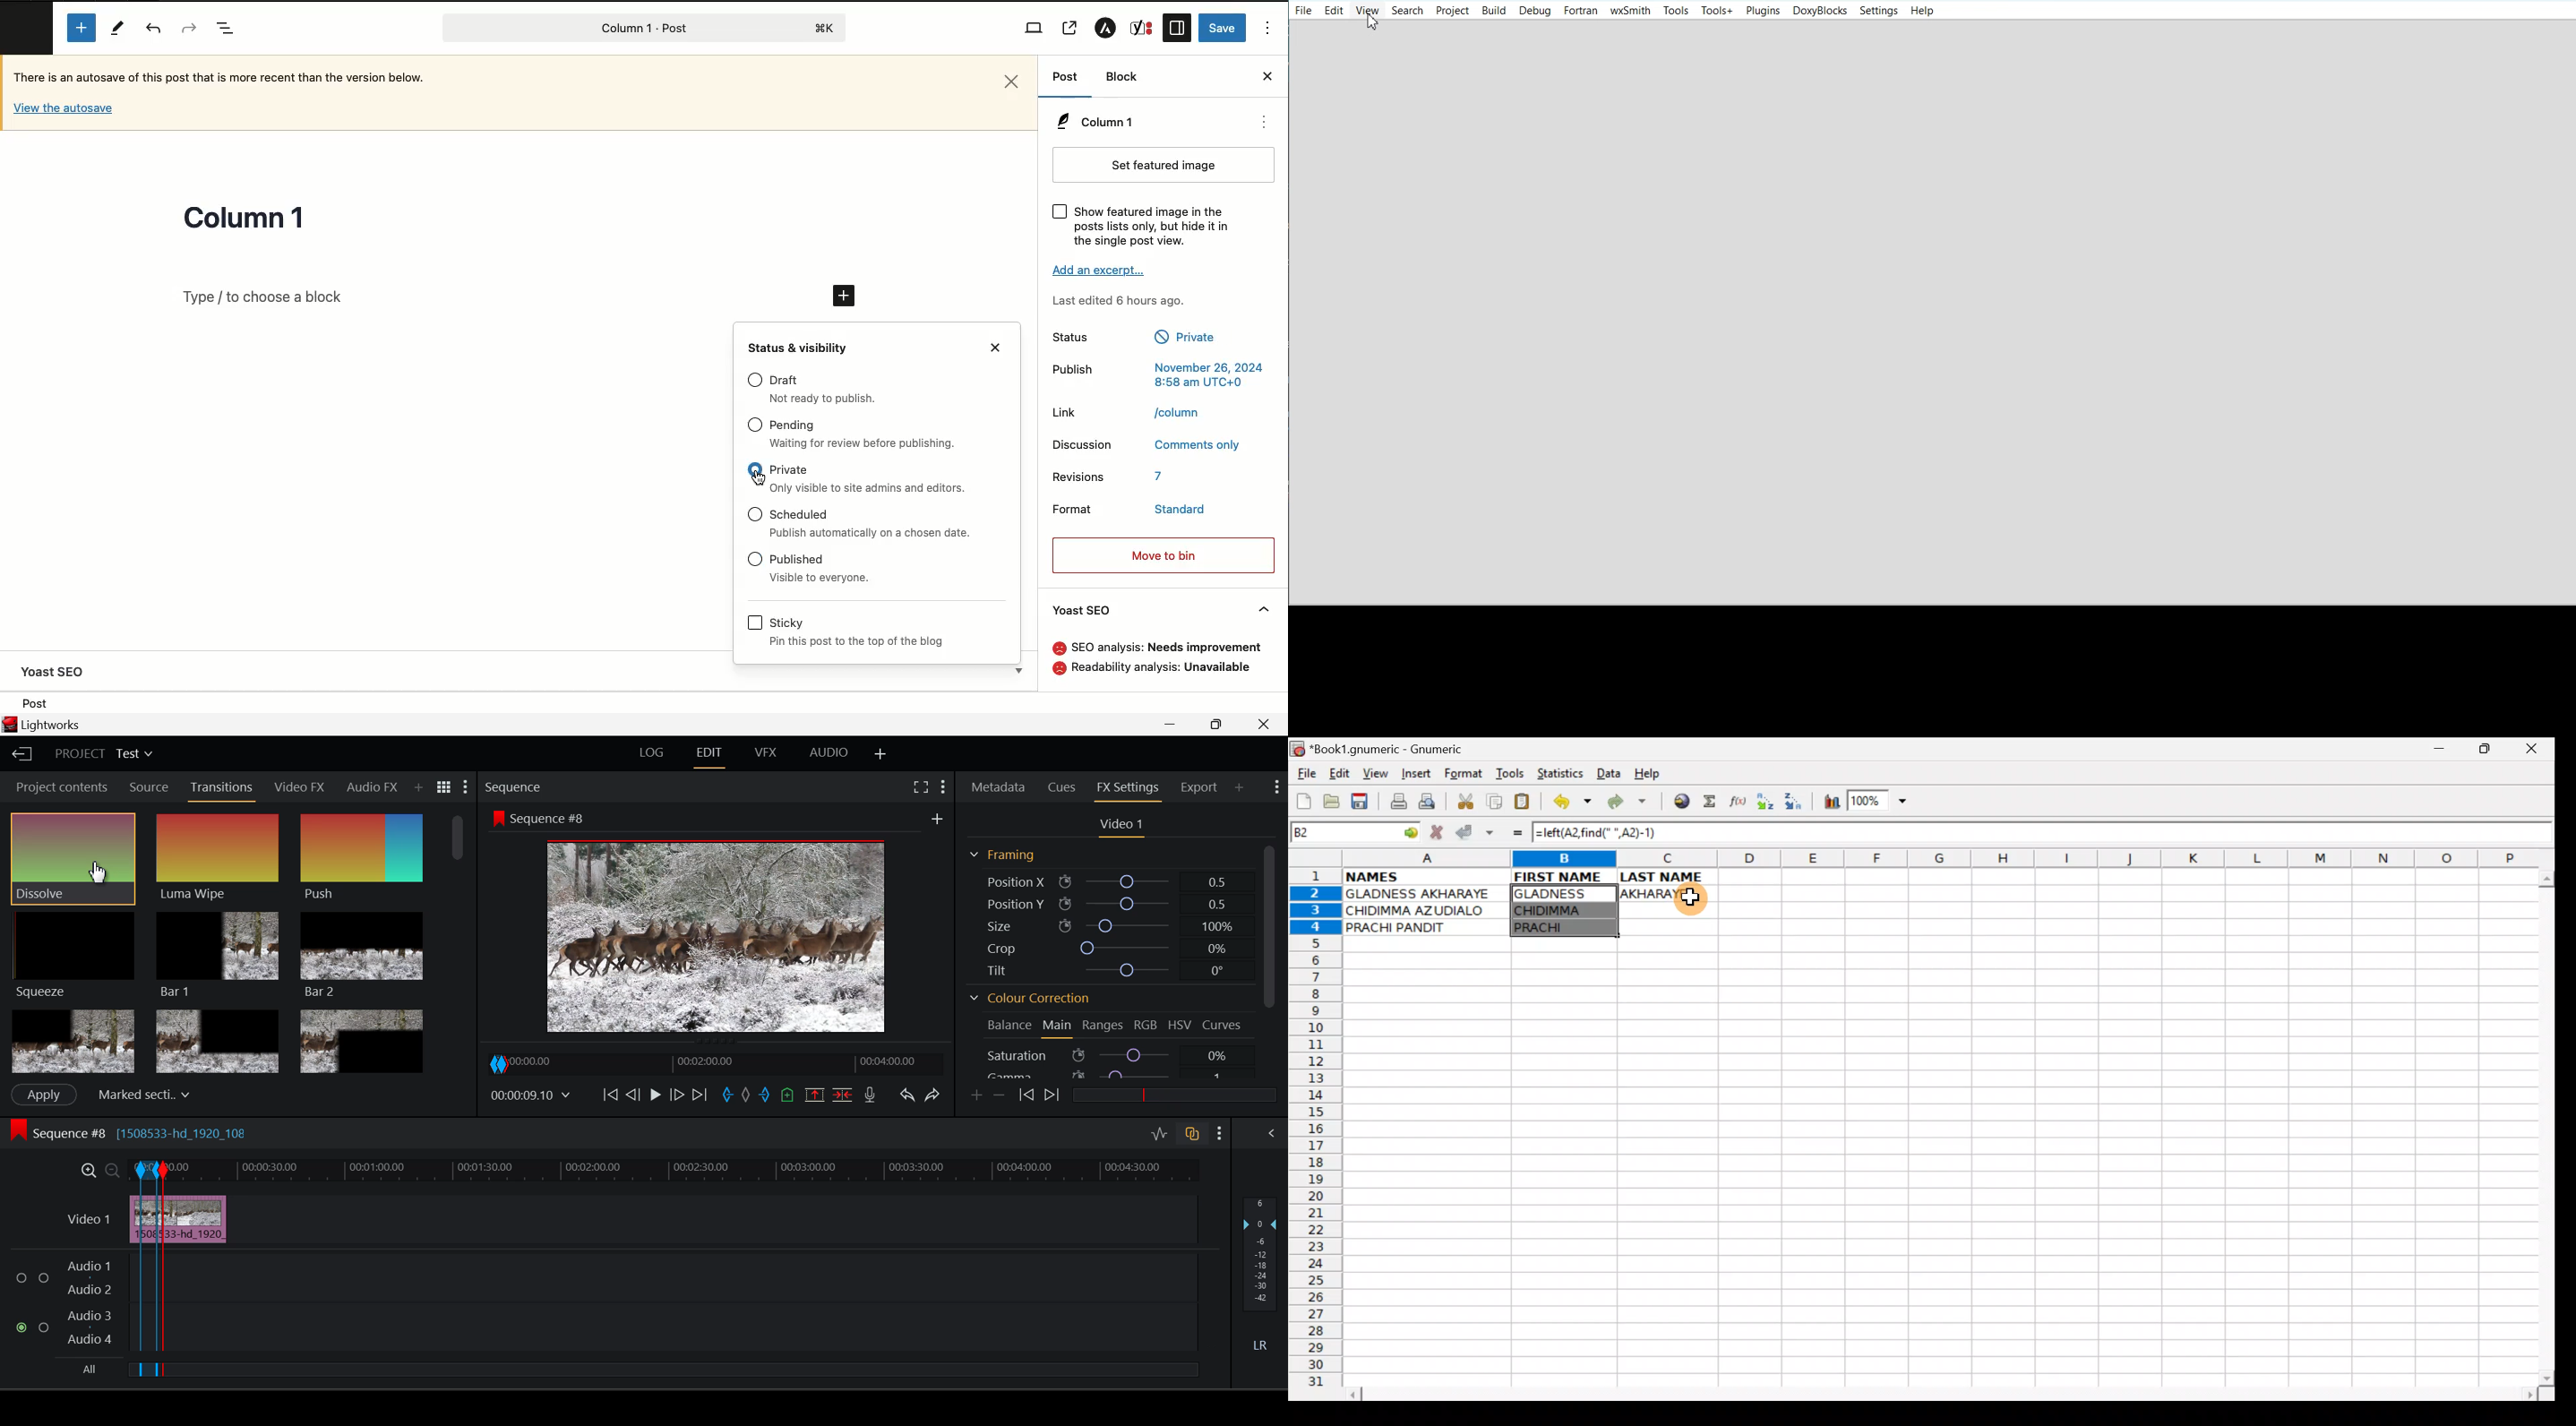 The height and width of the screenshot is (1428, 2576). I want to click on HSV, so click(1179, 1027).